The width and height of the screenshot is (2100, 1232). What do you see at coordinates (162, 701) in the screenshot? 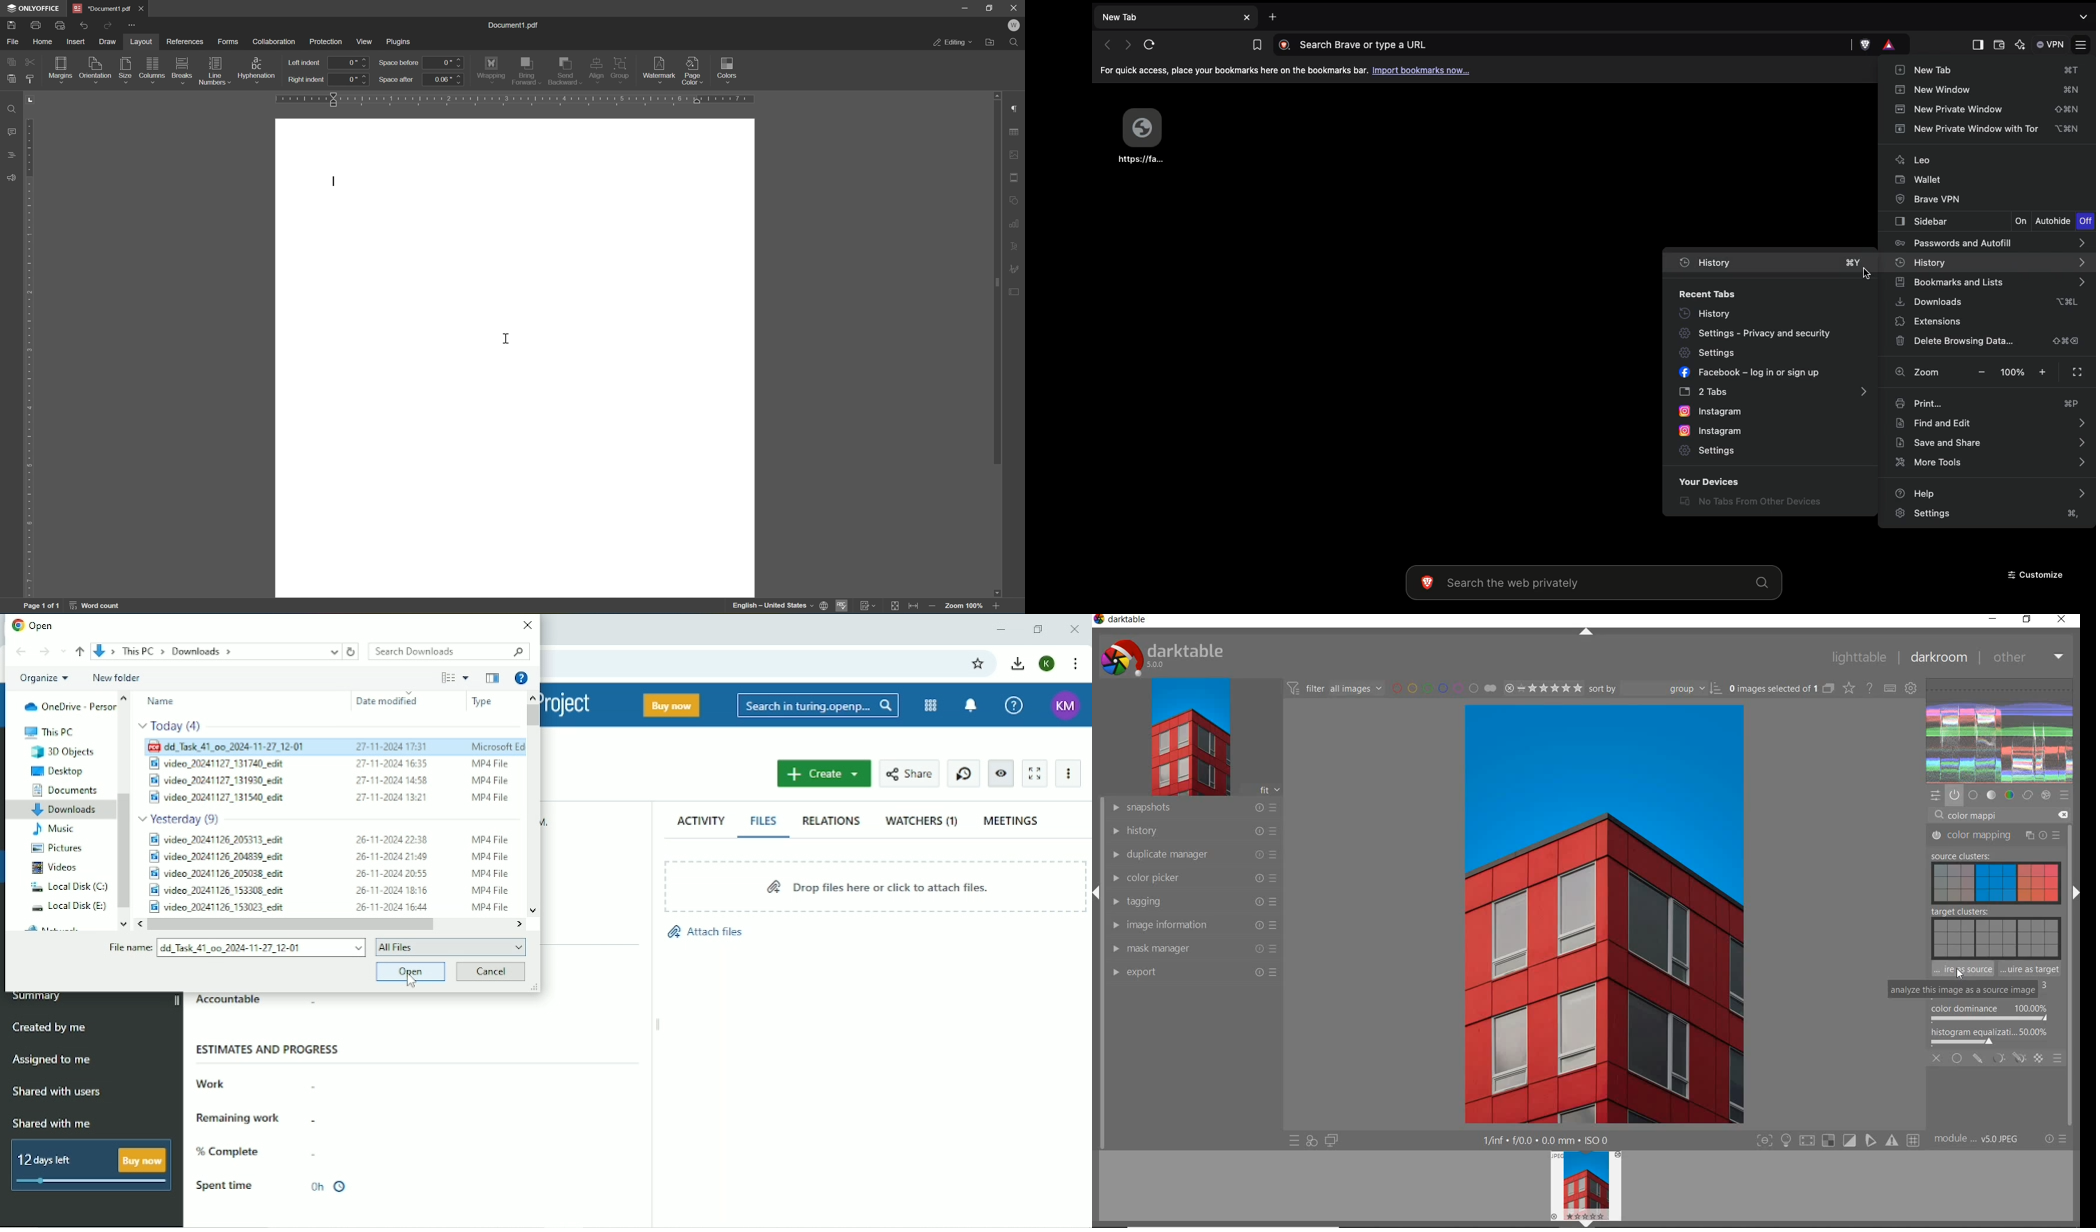
I see `Name` at bounding box center [162, 701].